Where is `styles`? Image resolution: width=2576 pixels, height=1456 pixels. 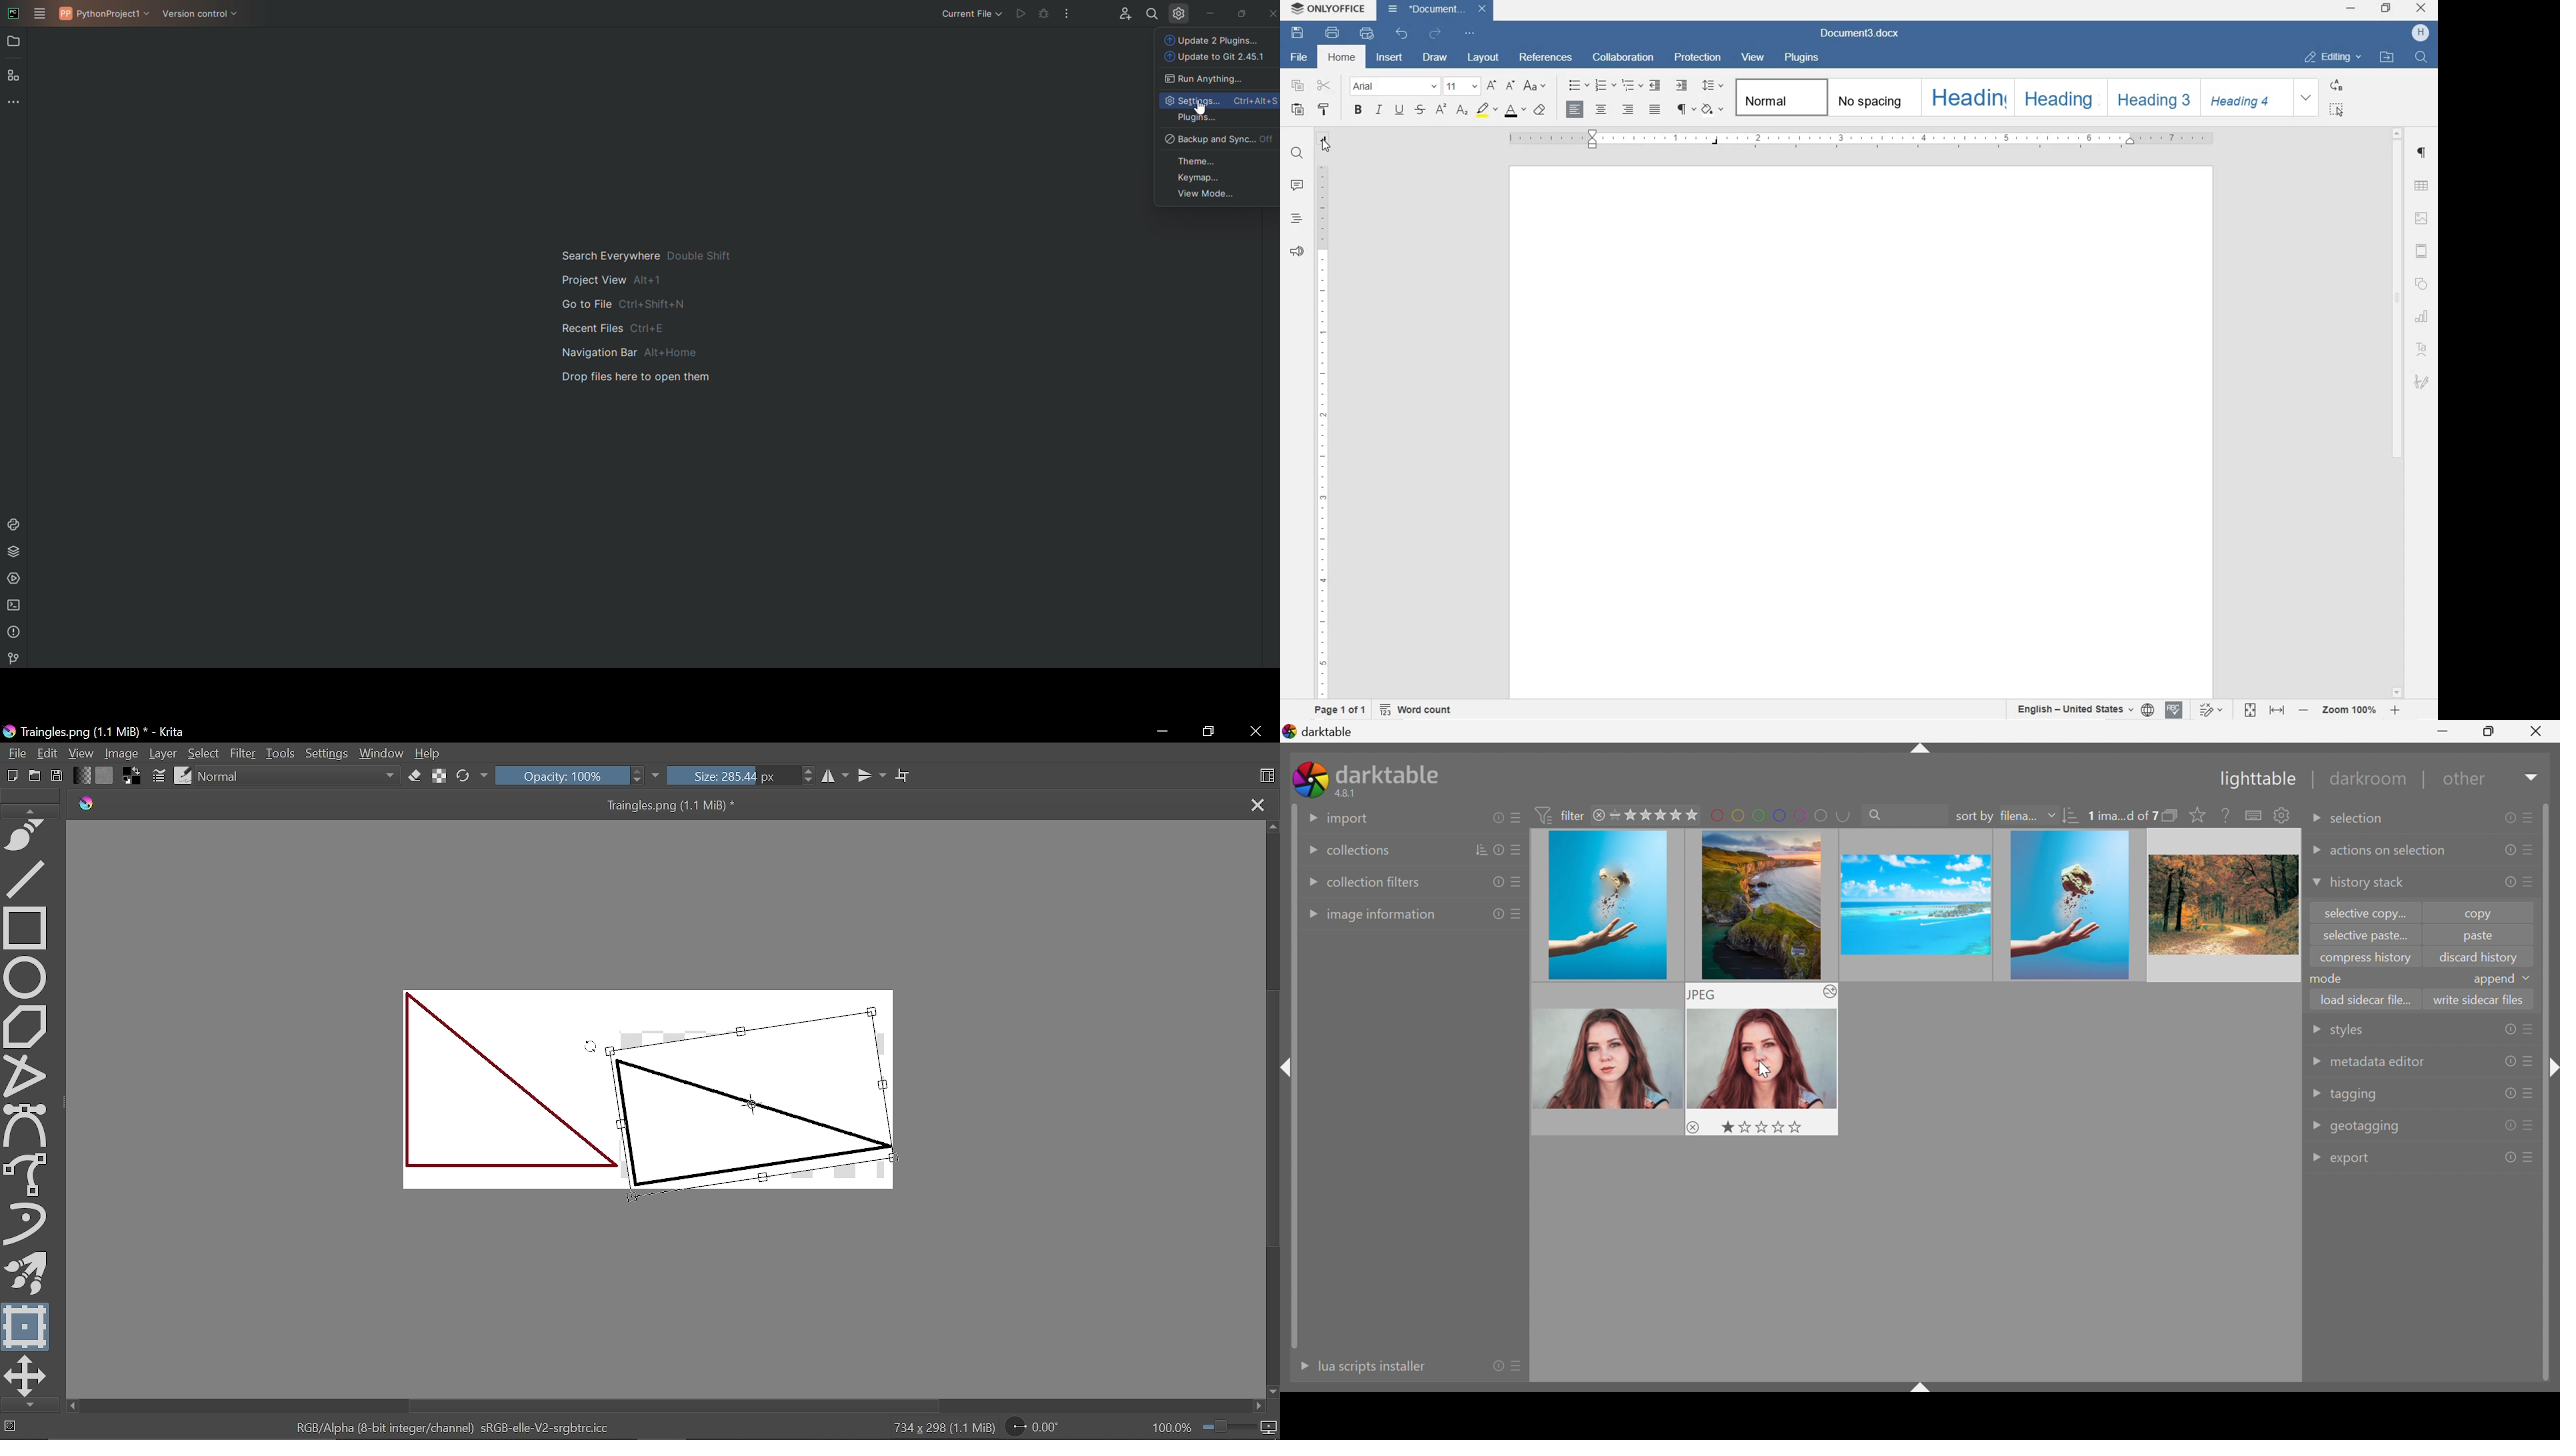
styles is located at coordinates (2345, 1032).